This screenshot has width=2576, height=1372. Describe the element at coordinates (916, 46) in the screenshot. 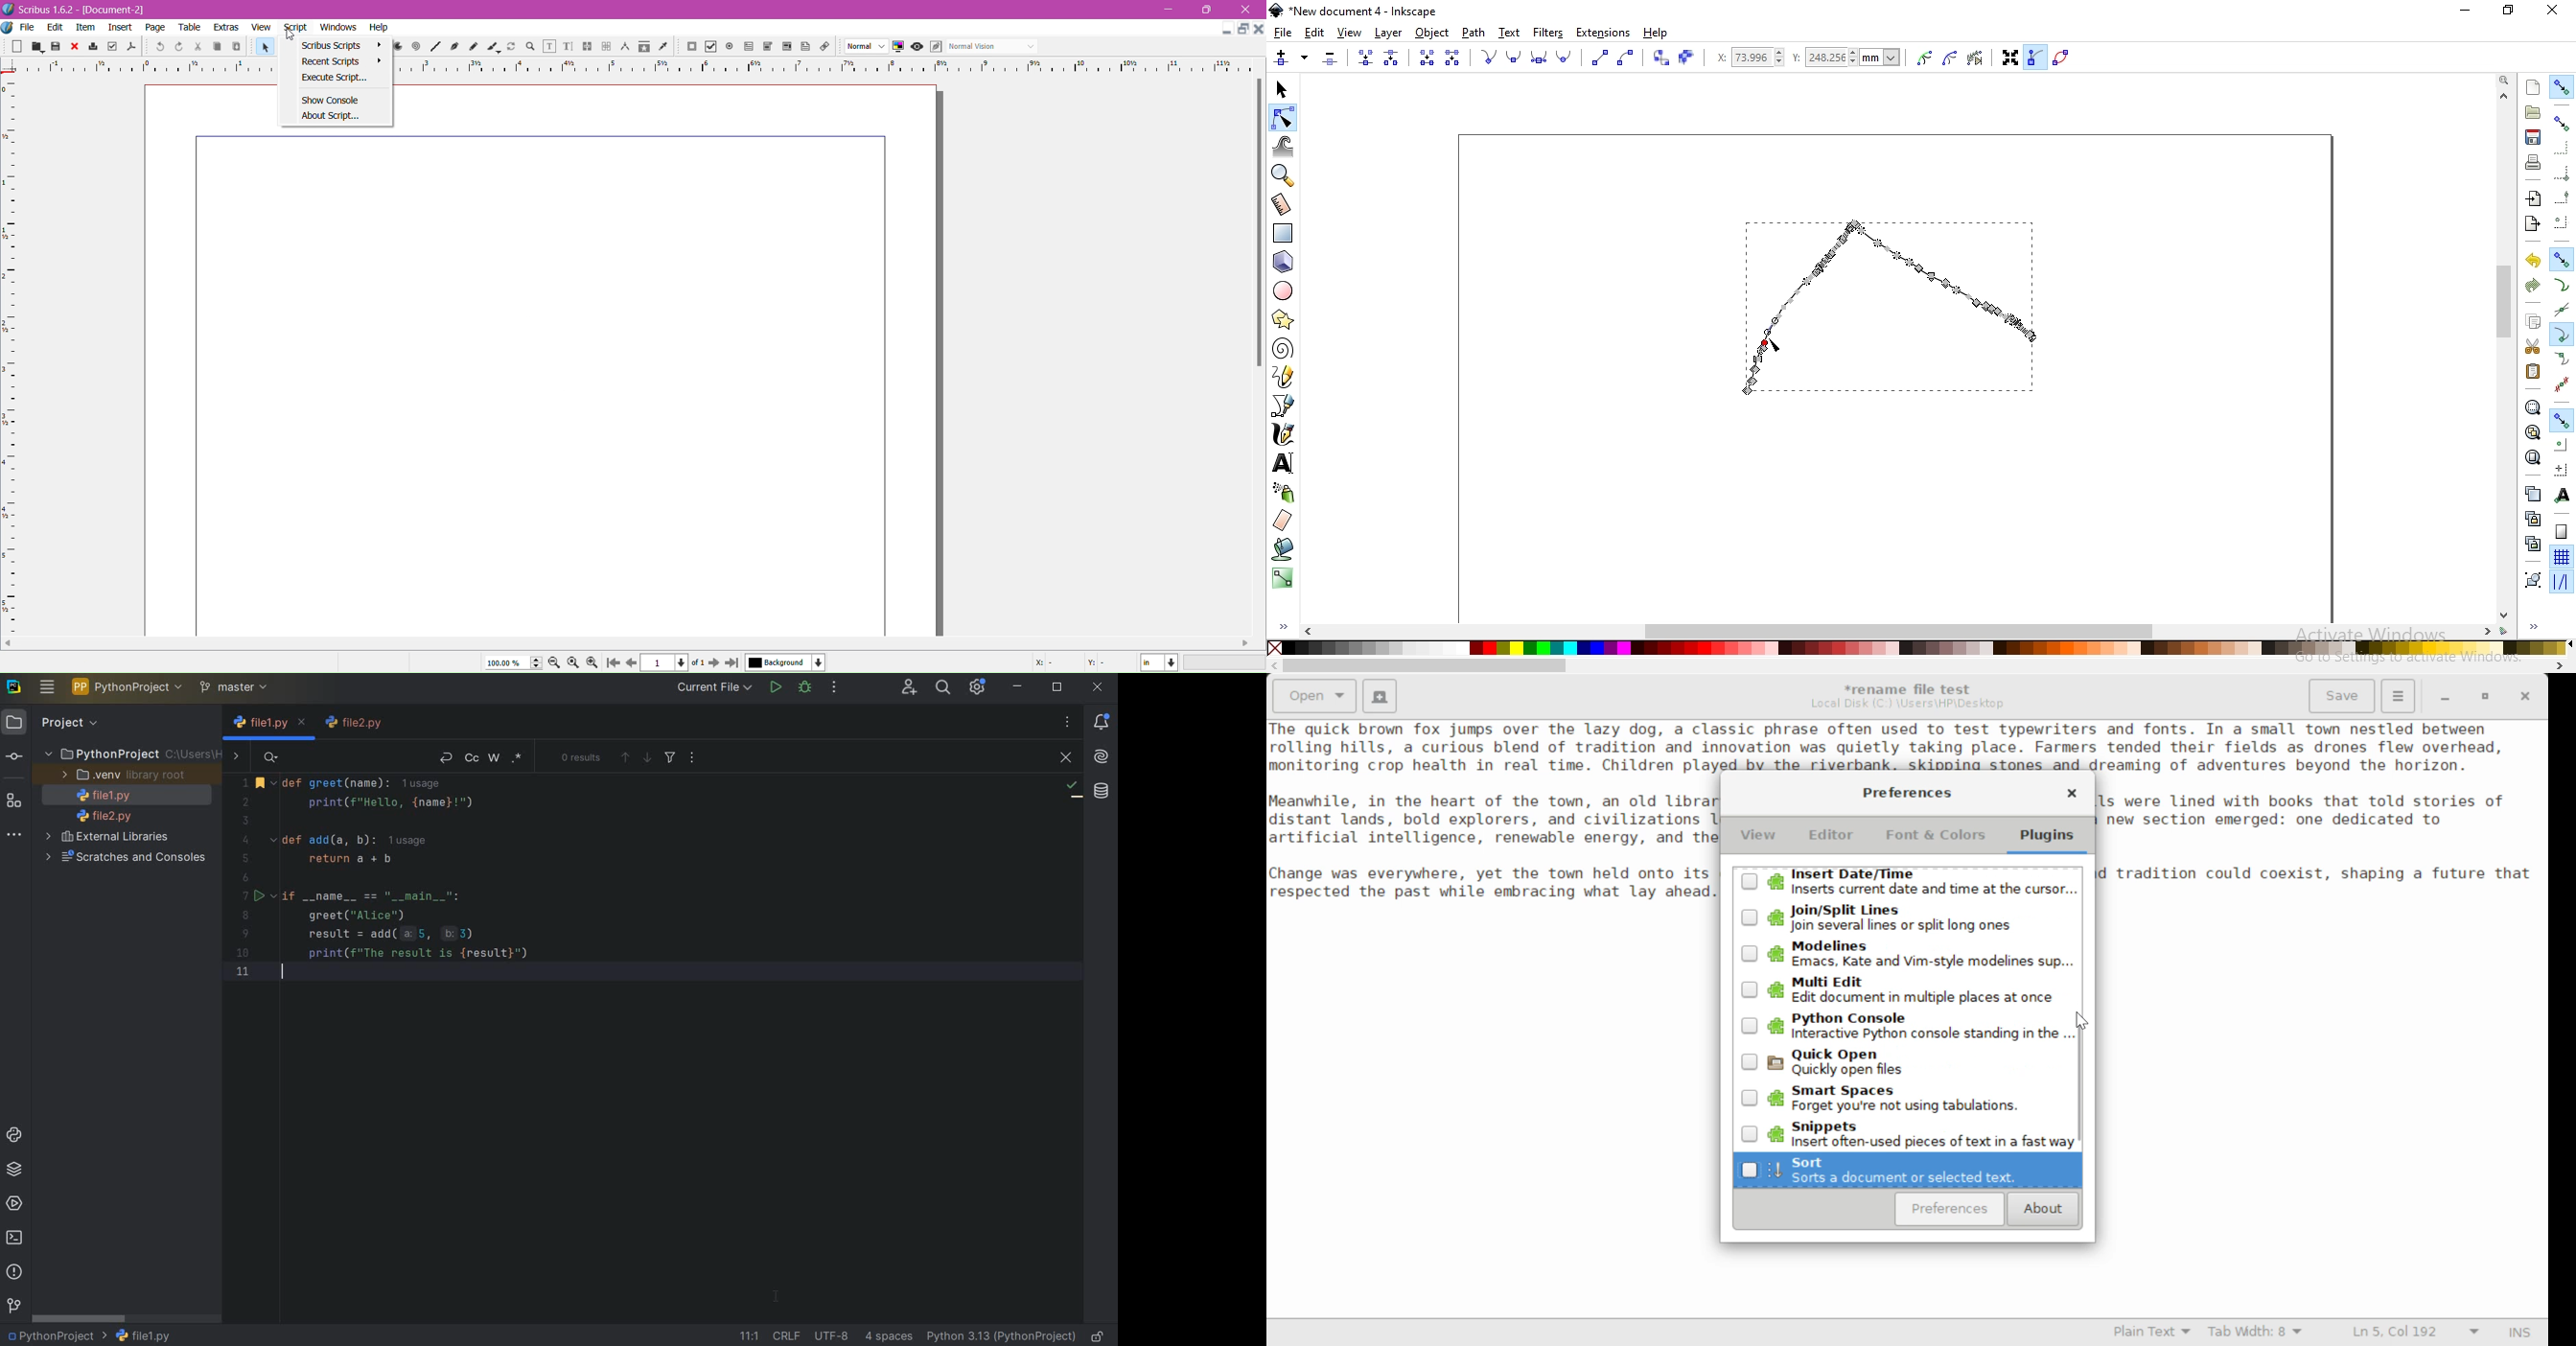

I see `Preview mode` at that location.